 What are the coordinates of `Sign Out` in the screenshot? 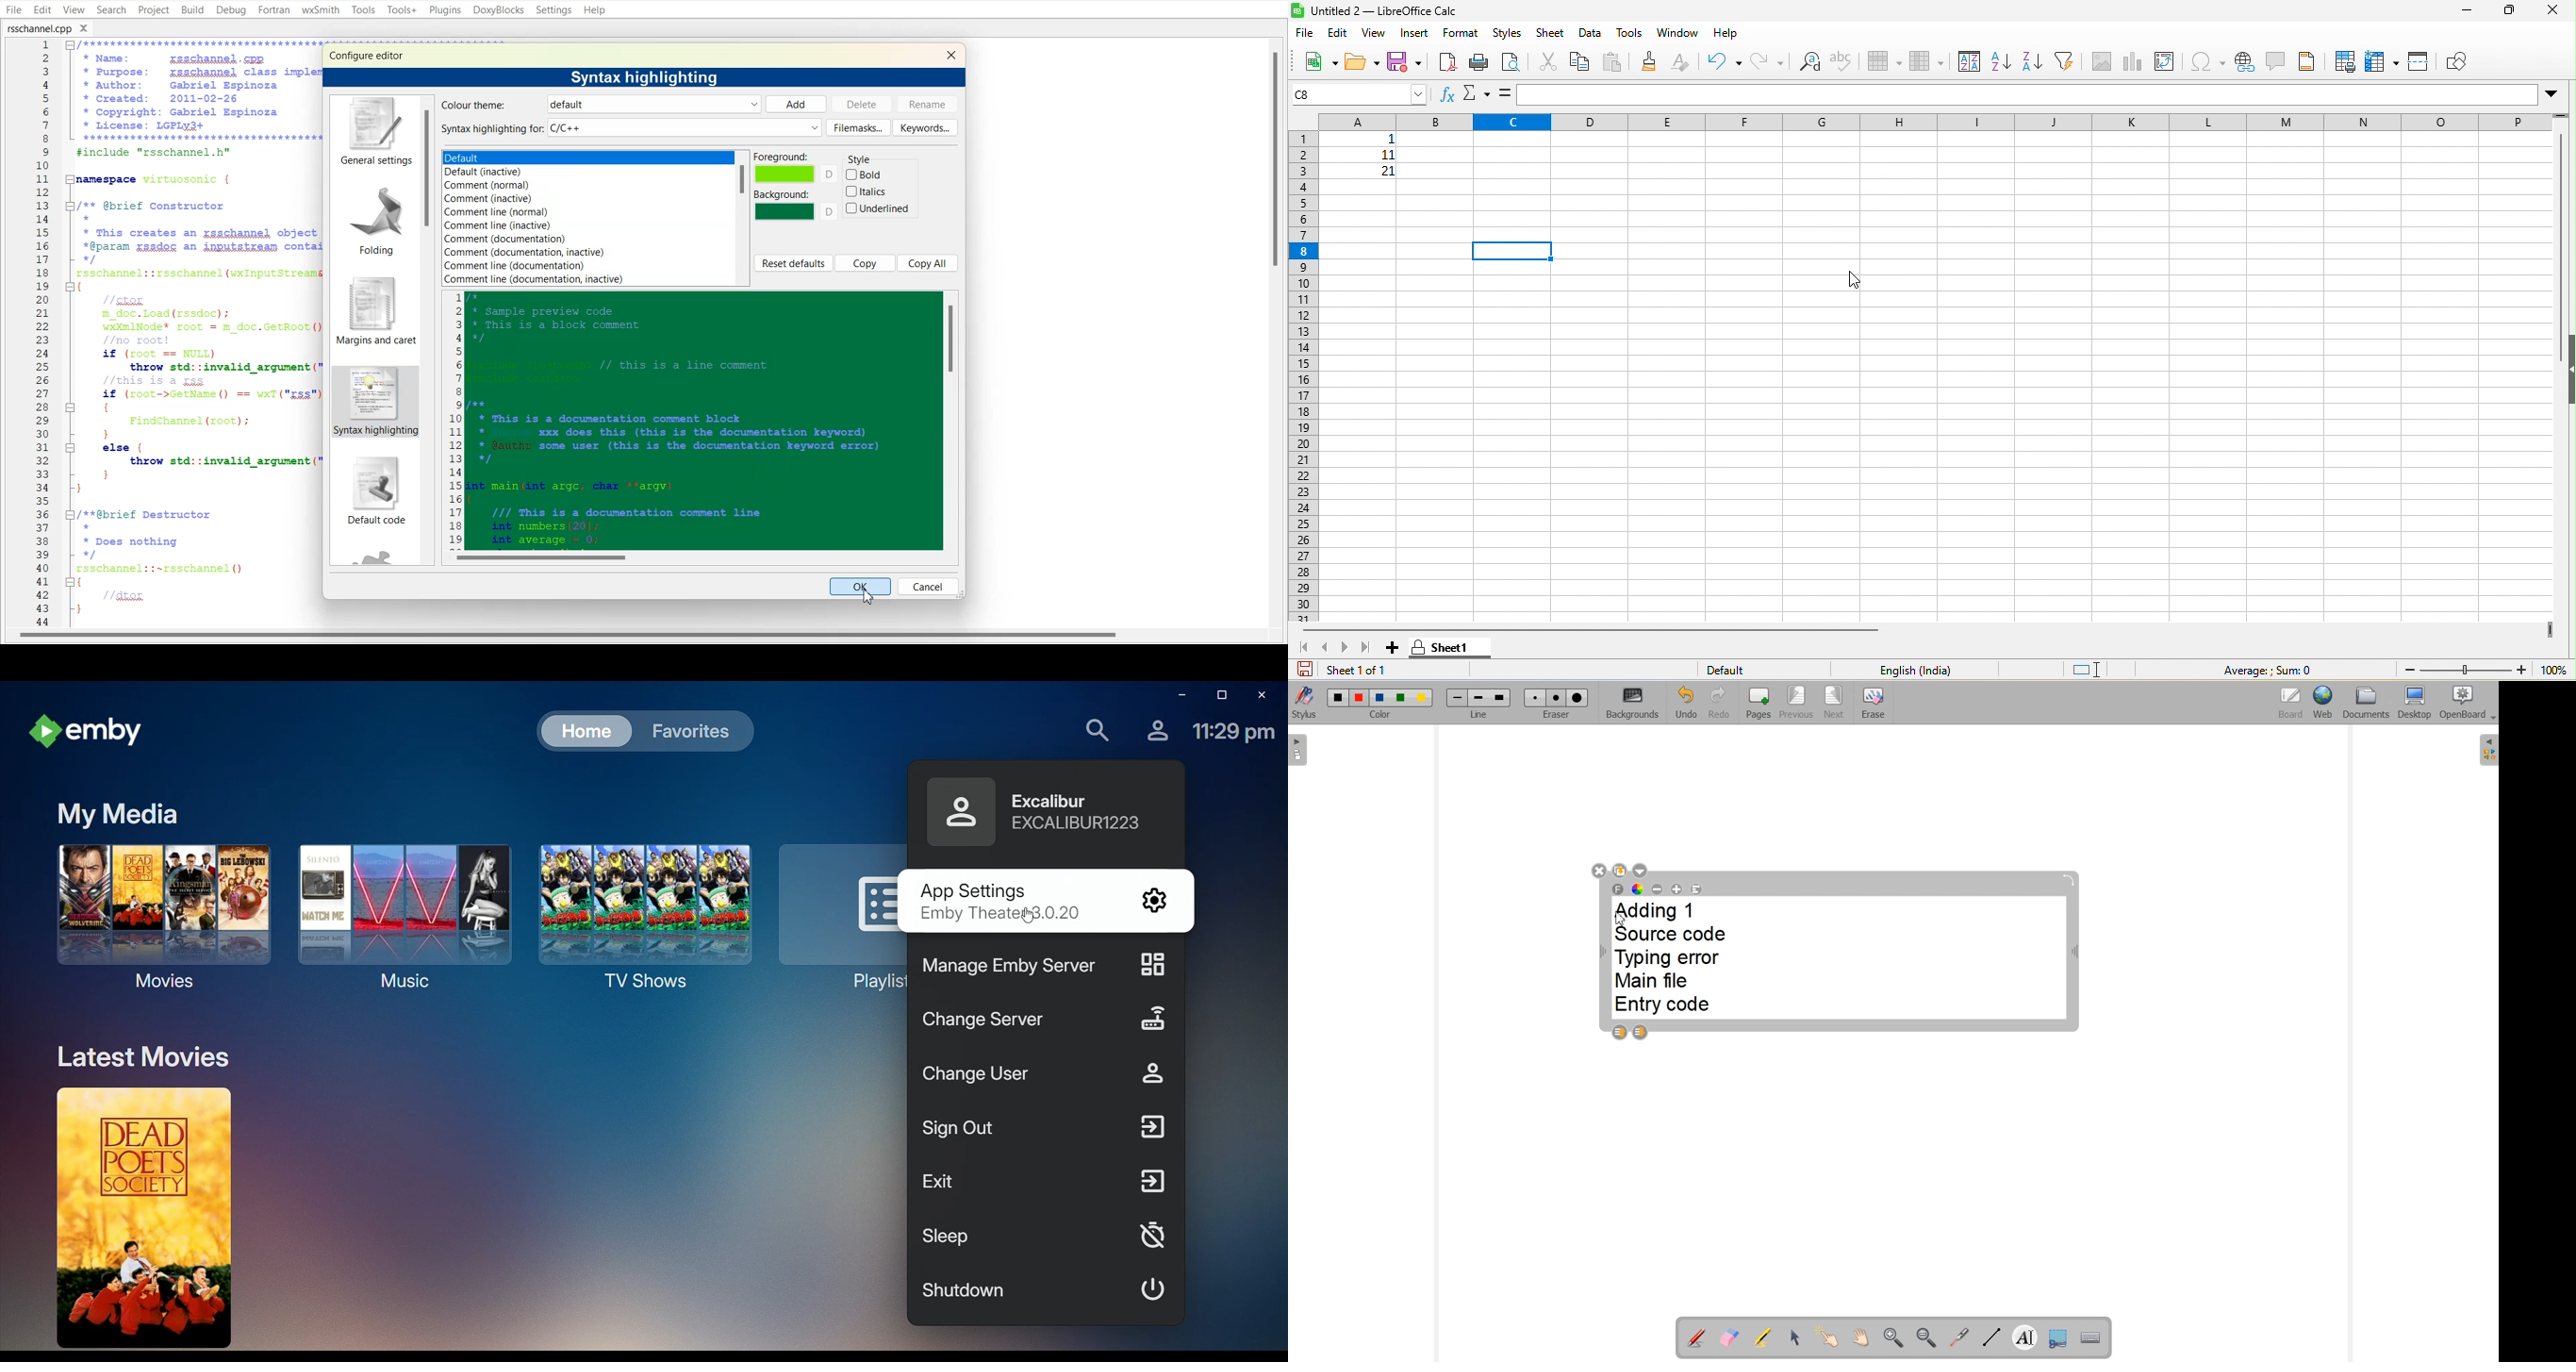 It's located at (1048, 1132).